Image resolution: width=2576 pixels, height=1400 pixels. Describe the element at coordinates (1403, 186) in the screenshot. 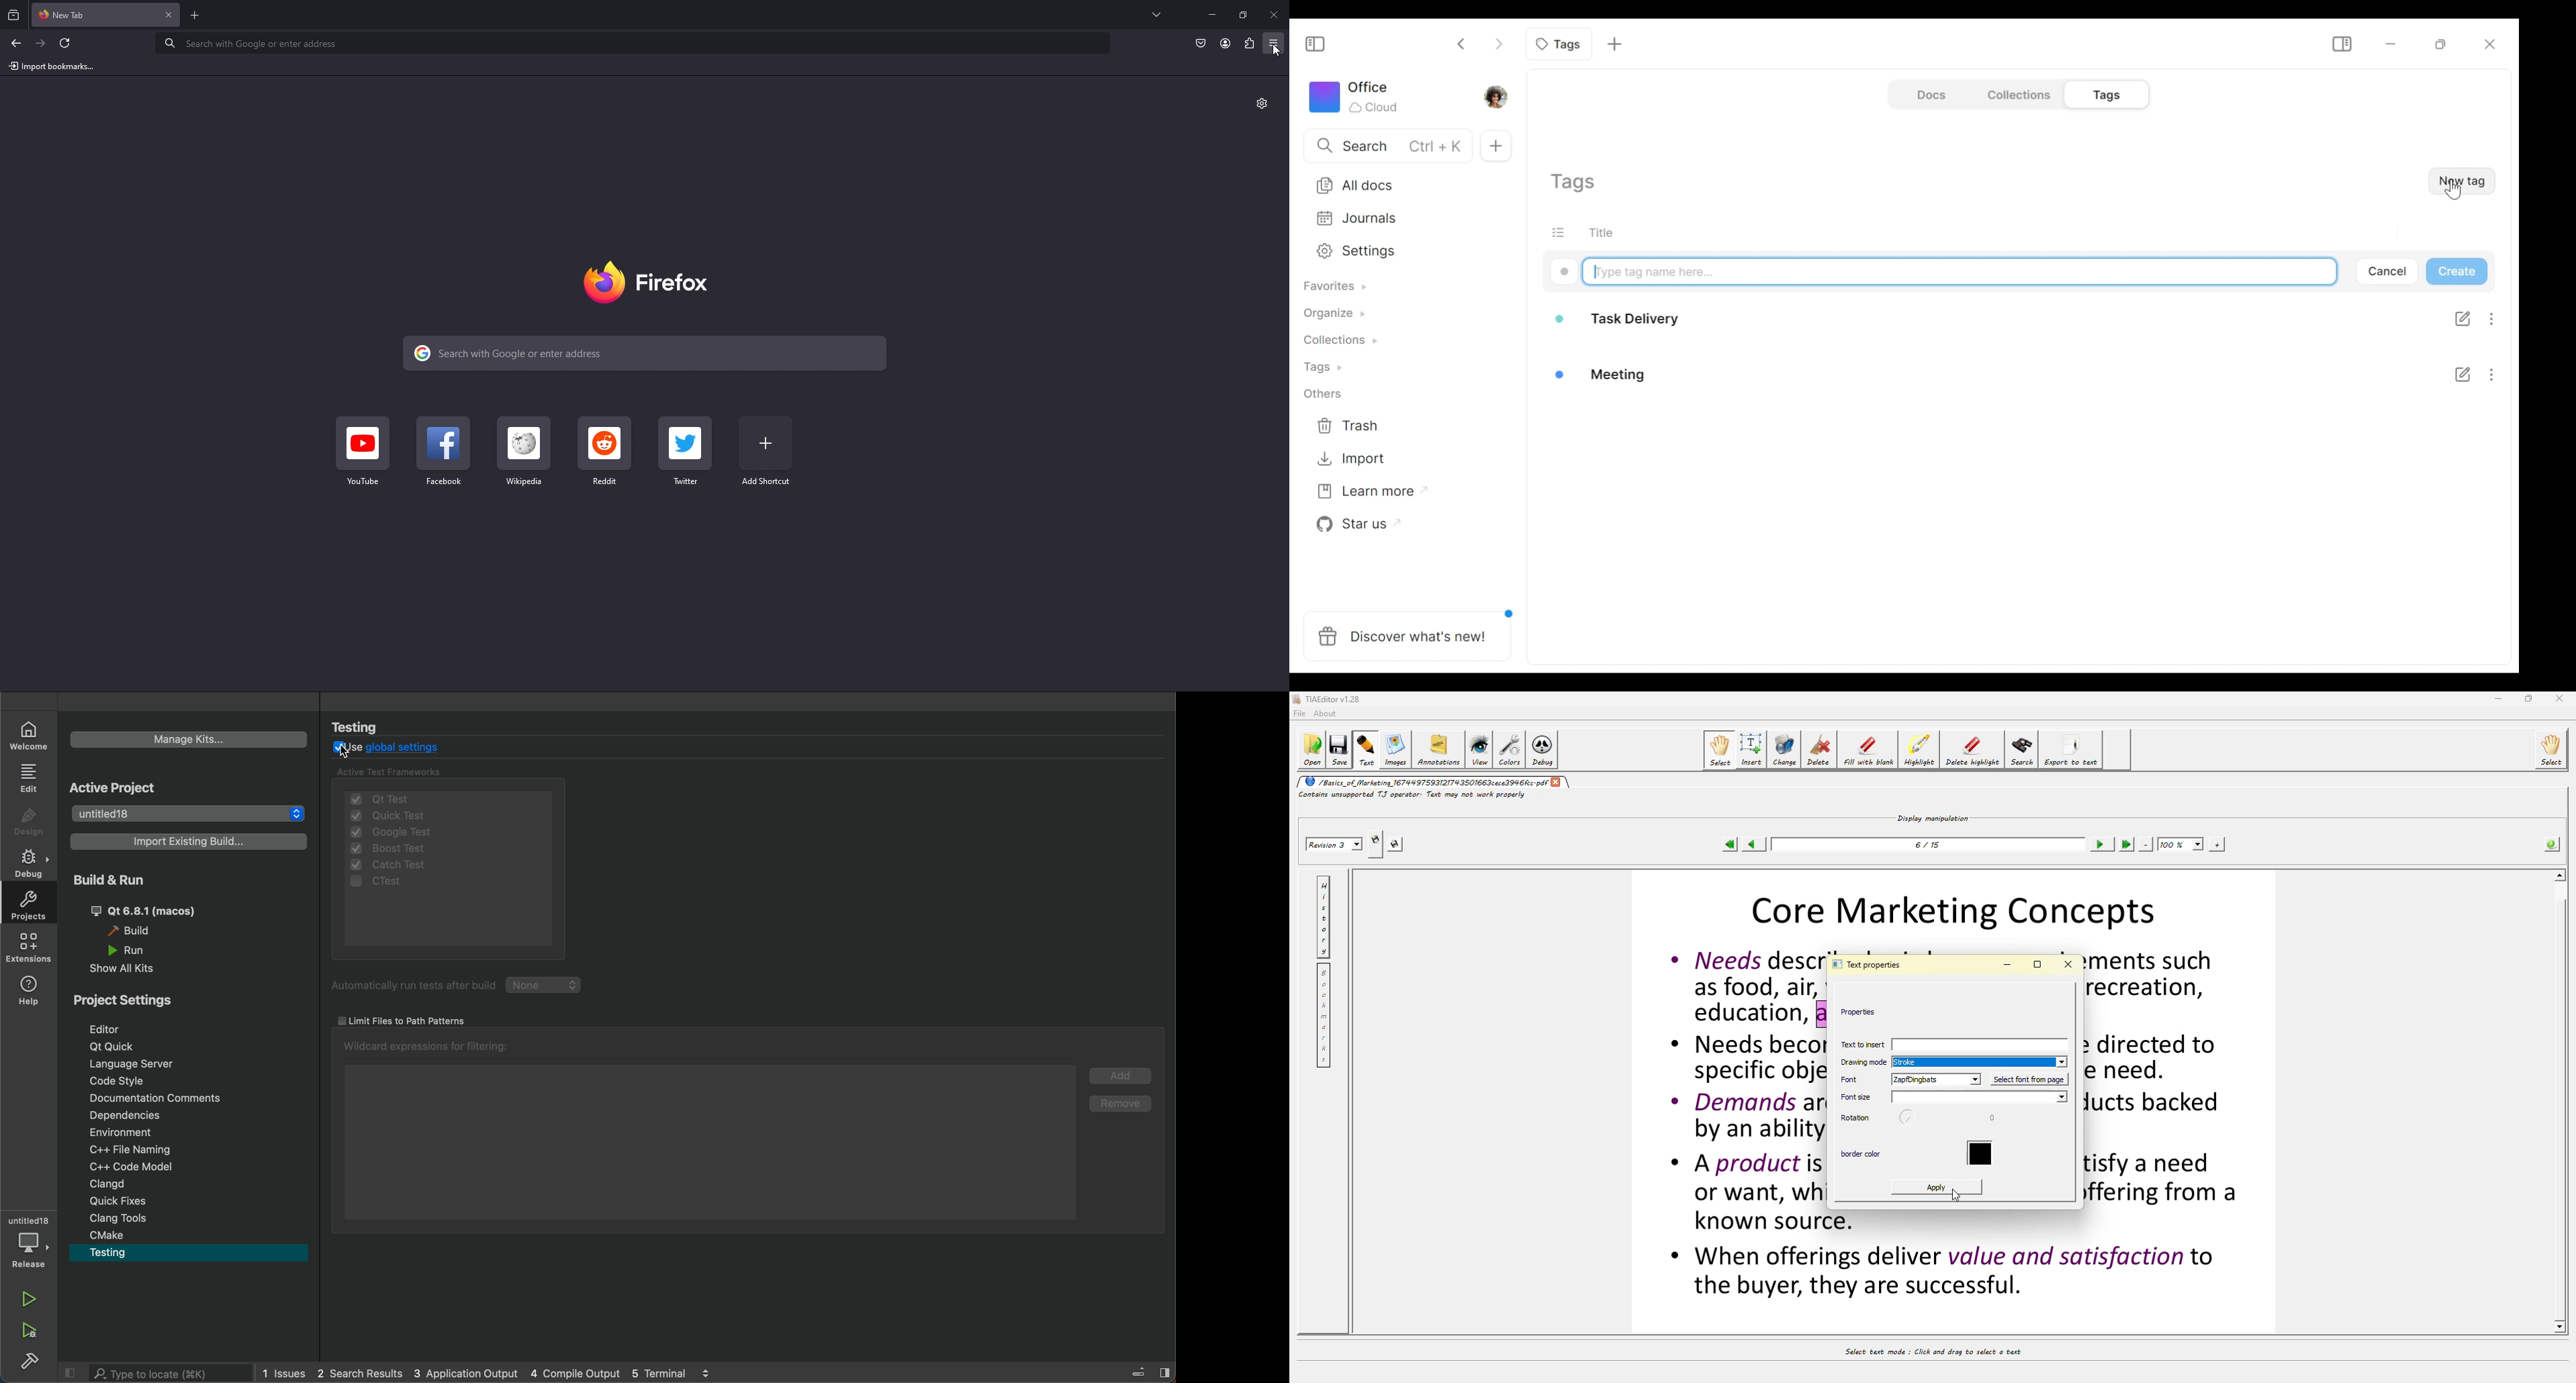

I see `All documents` at that location.